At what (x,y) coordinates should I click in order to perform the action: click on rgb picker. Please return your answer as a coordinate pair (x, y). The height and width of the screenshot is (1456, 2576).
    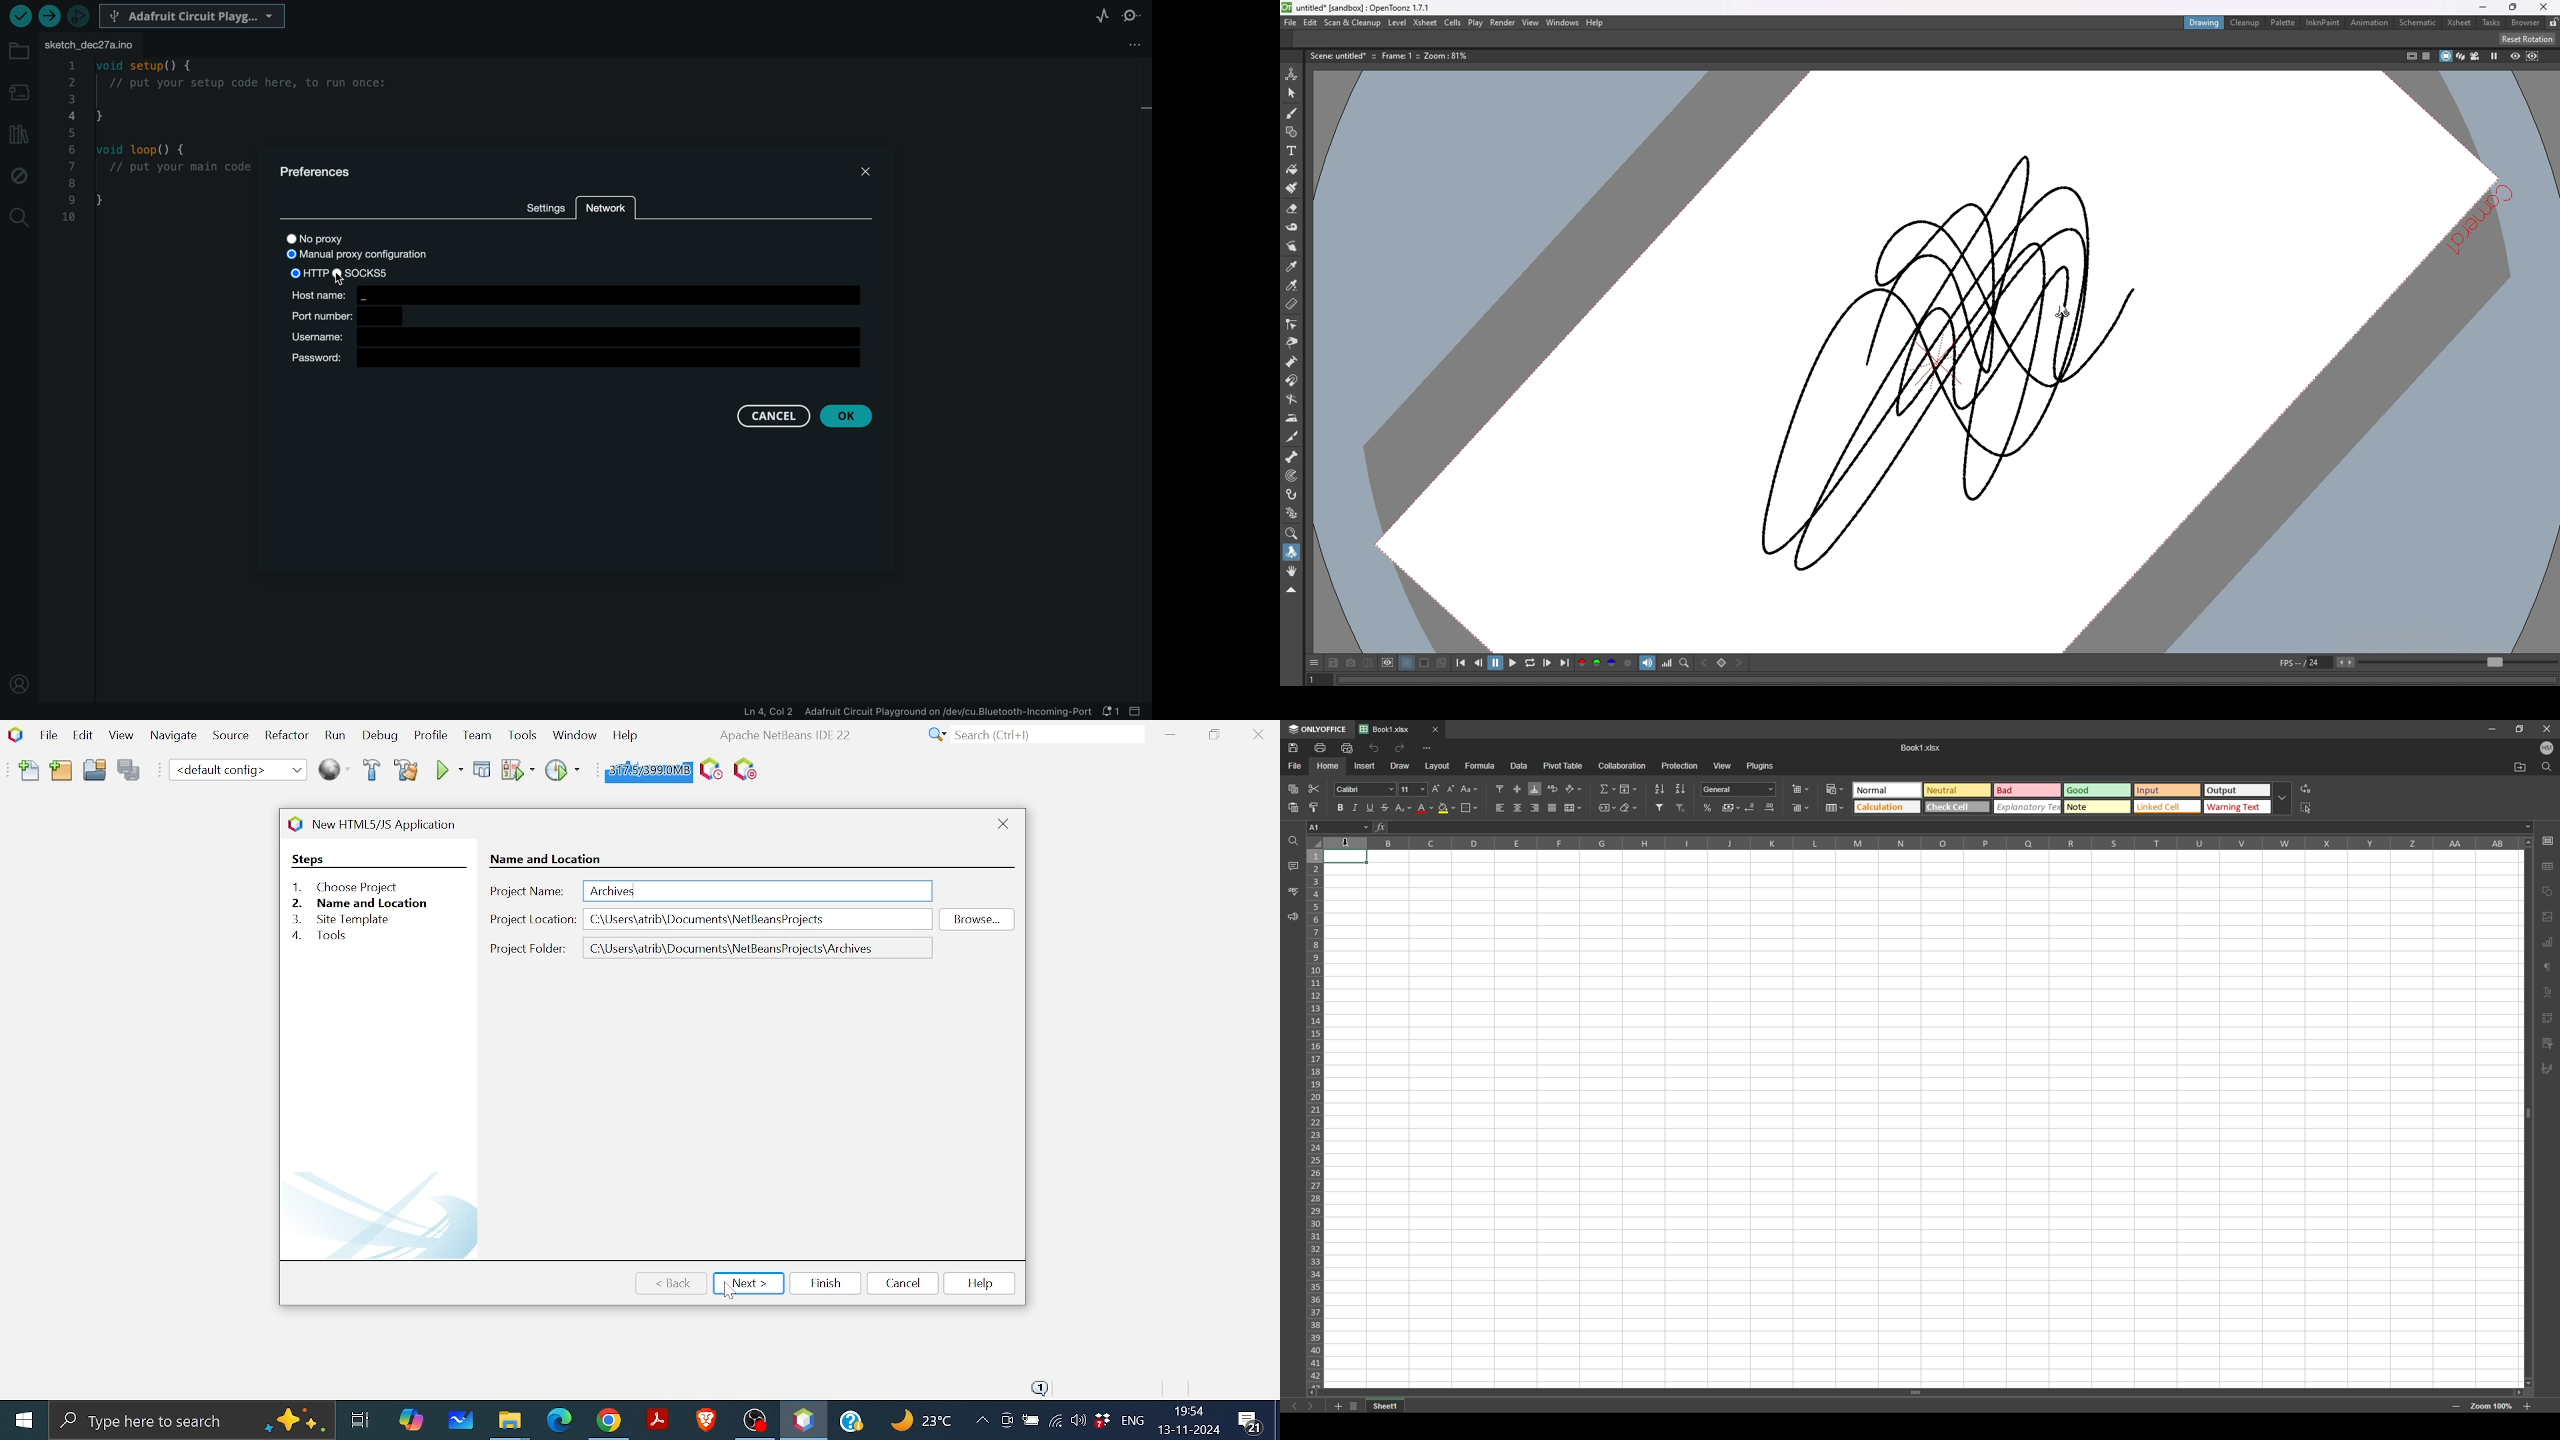
    Looking at the image, I should click on (1292, 286).